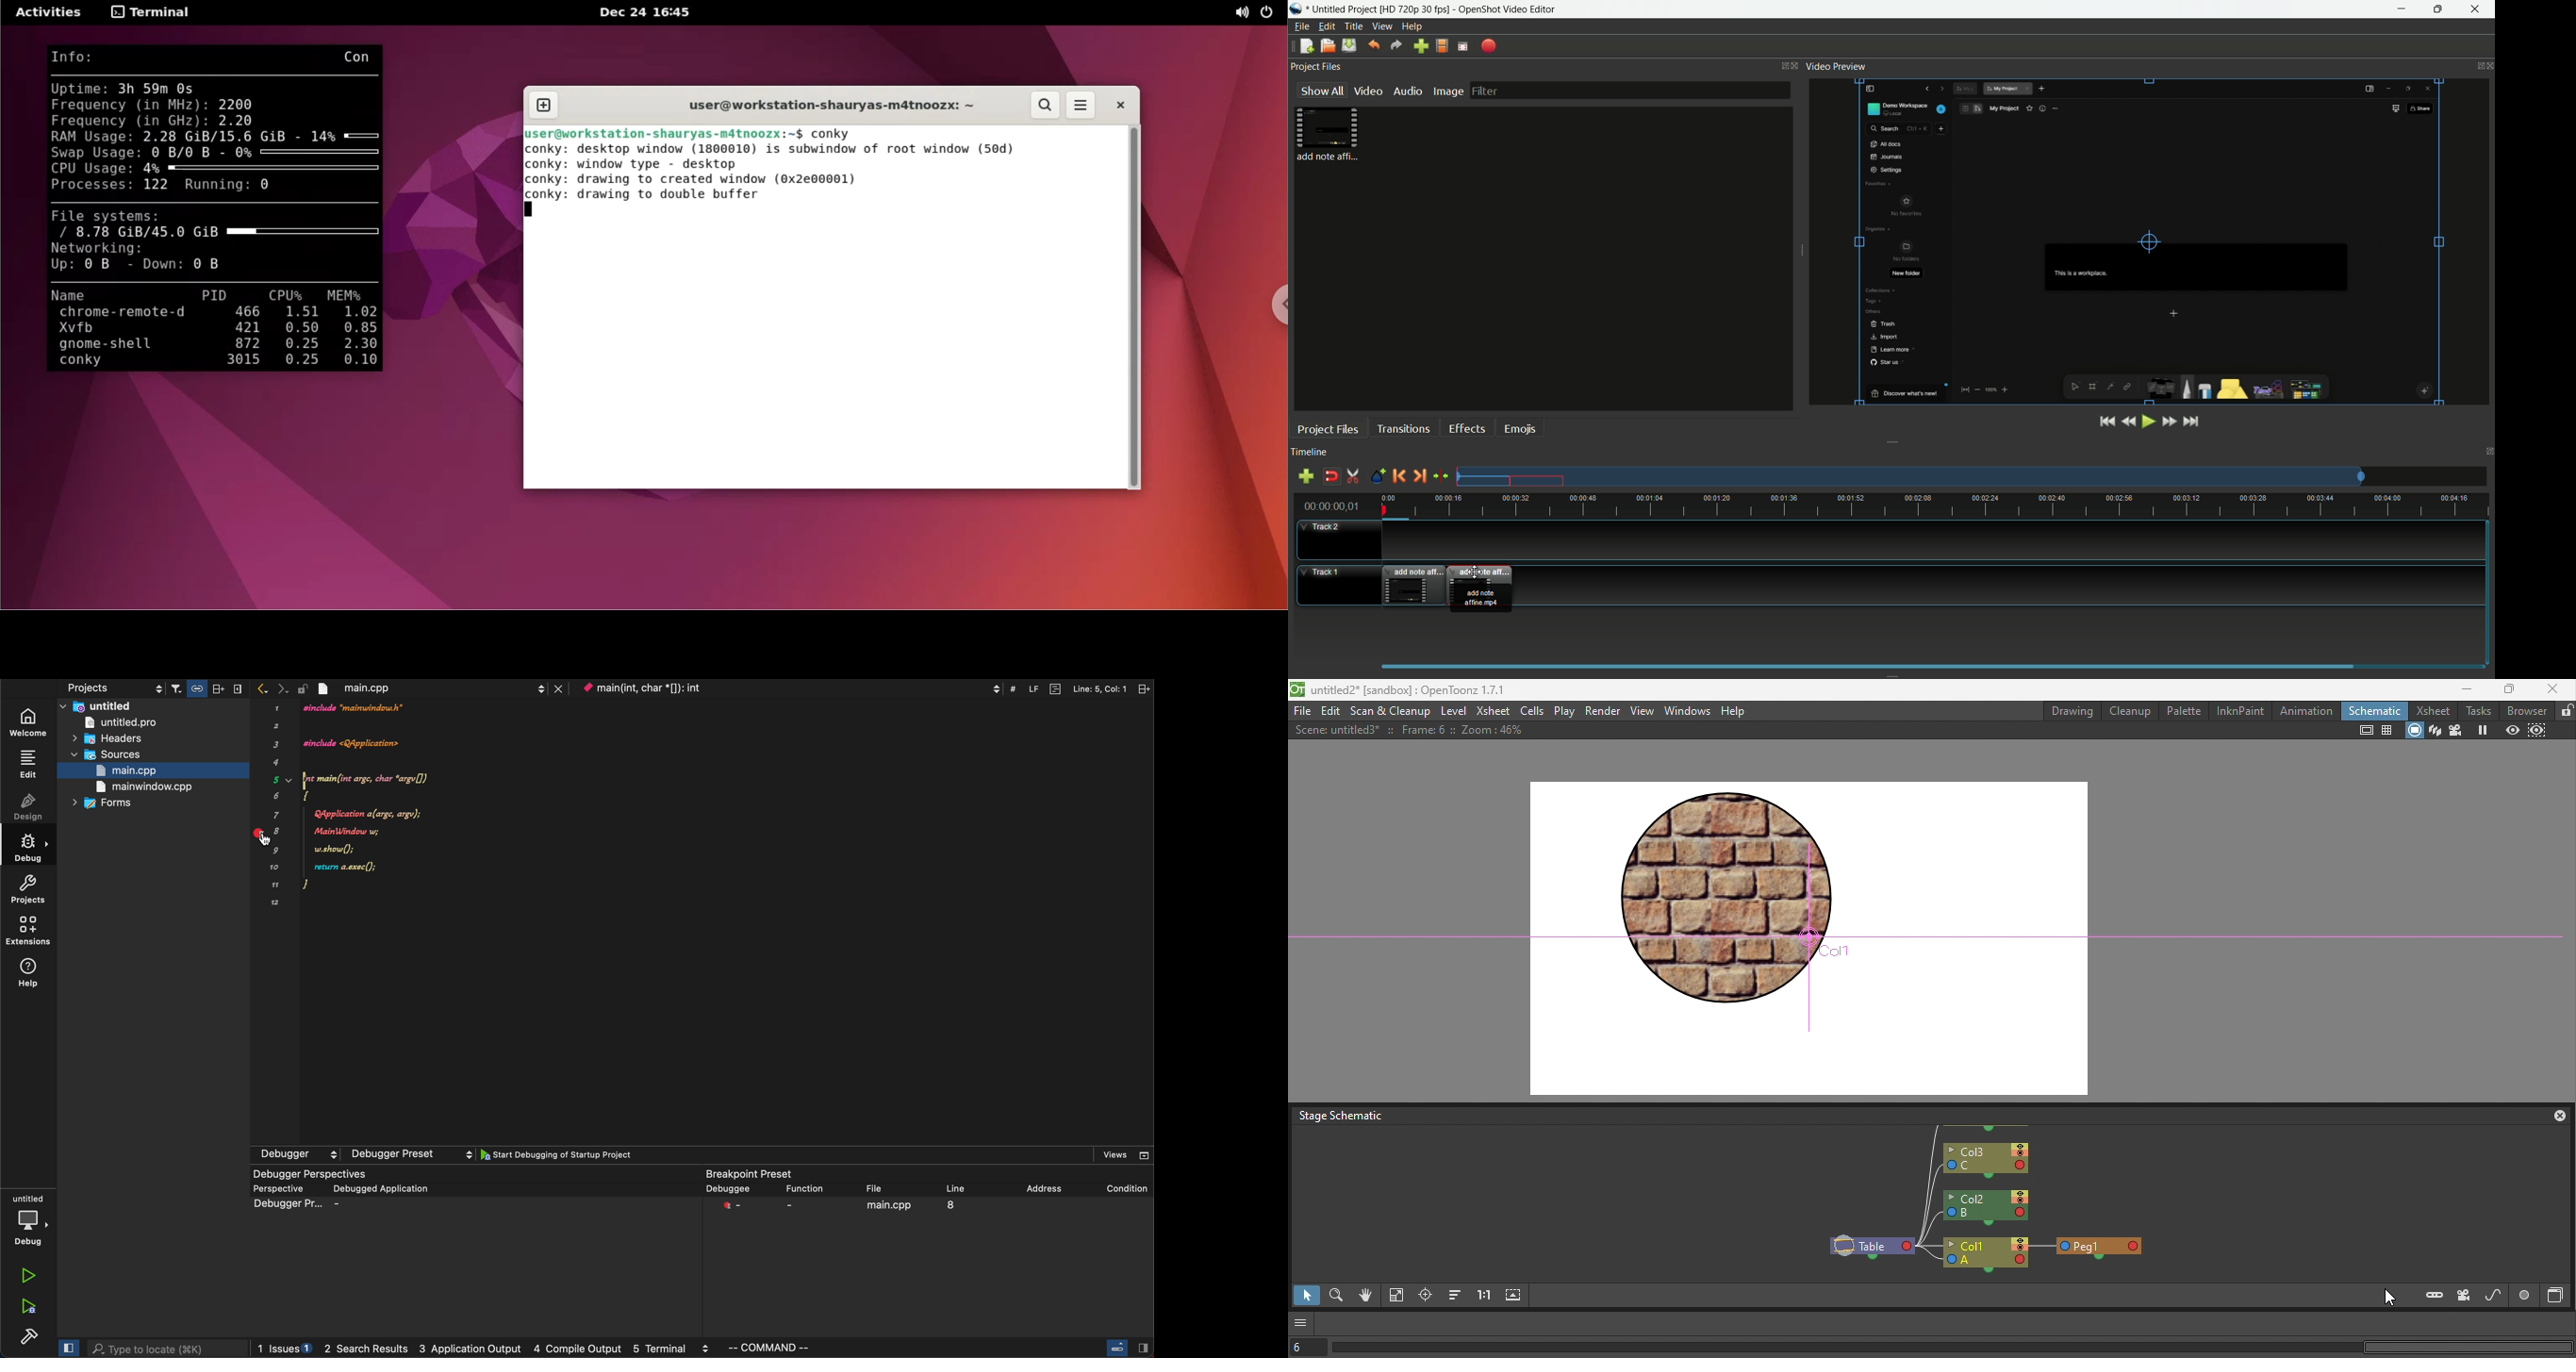 The image size is (2576, 1372). I want to click on Scene: untitle3* :: Frame: 6 :: Zoom :46%, so click(1415, 730).